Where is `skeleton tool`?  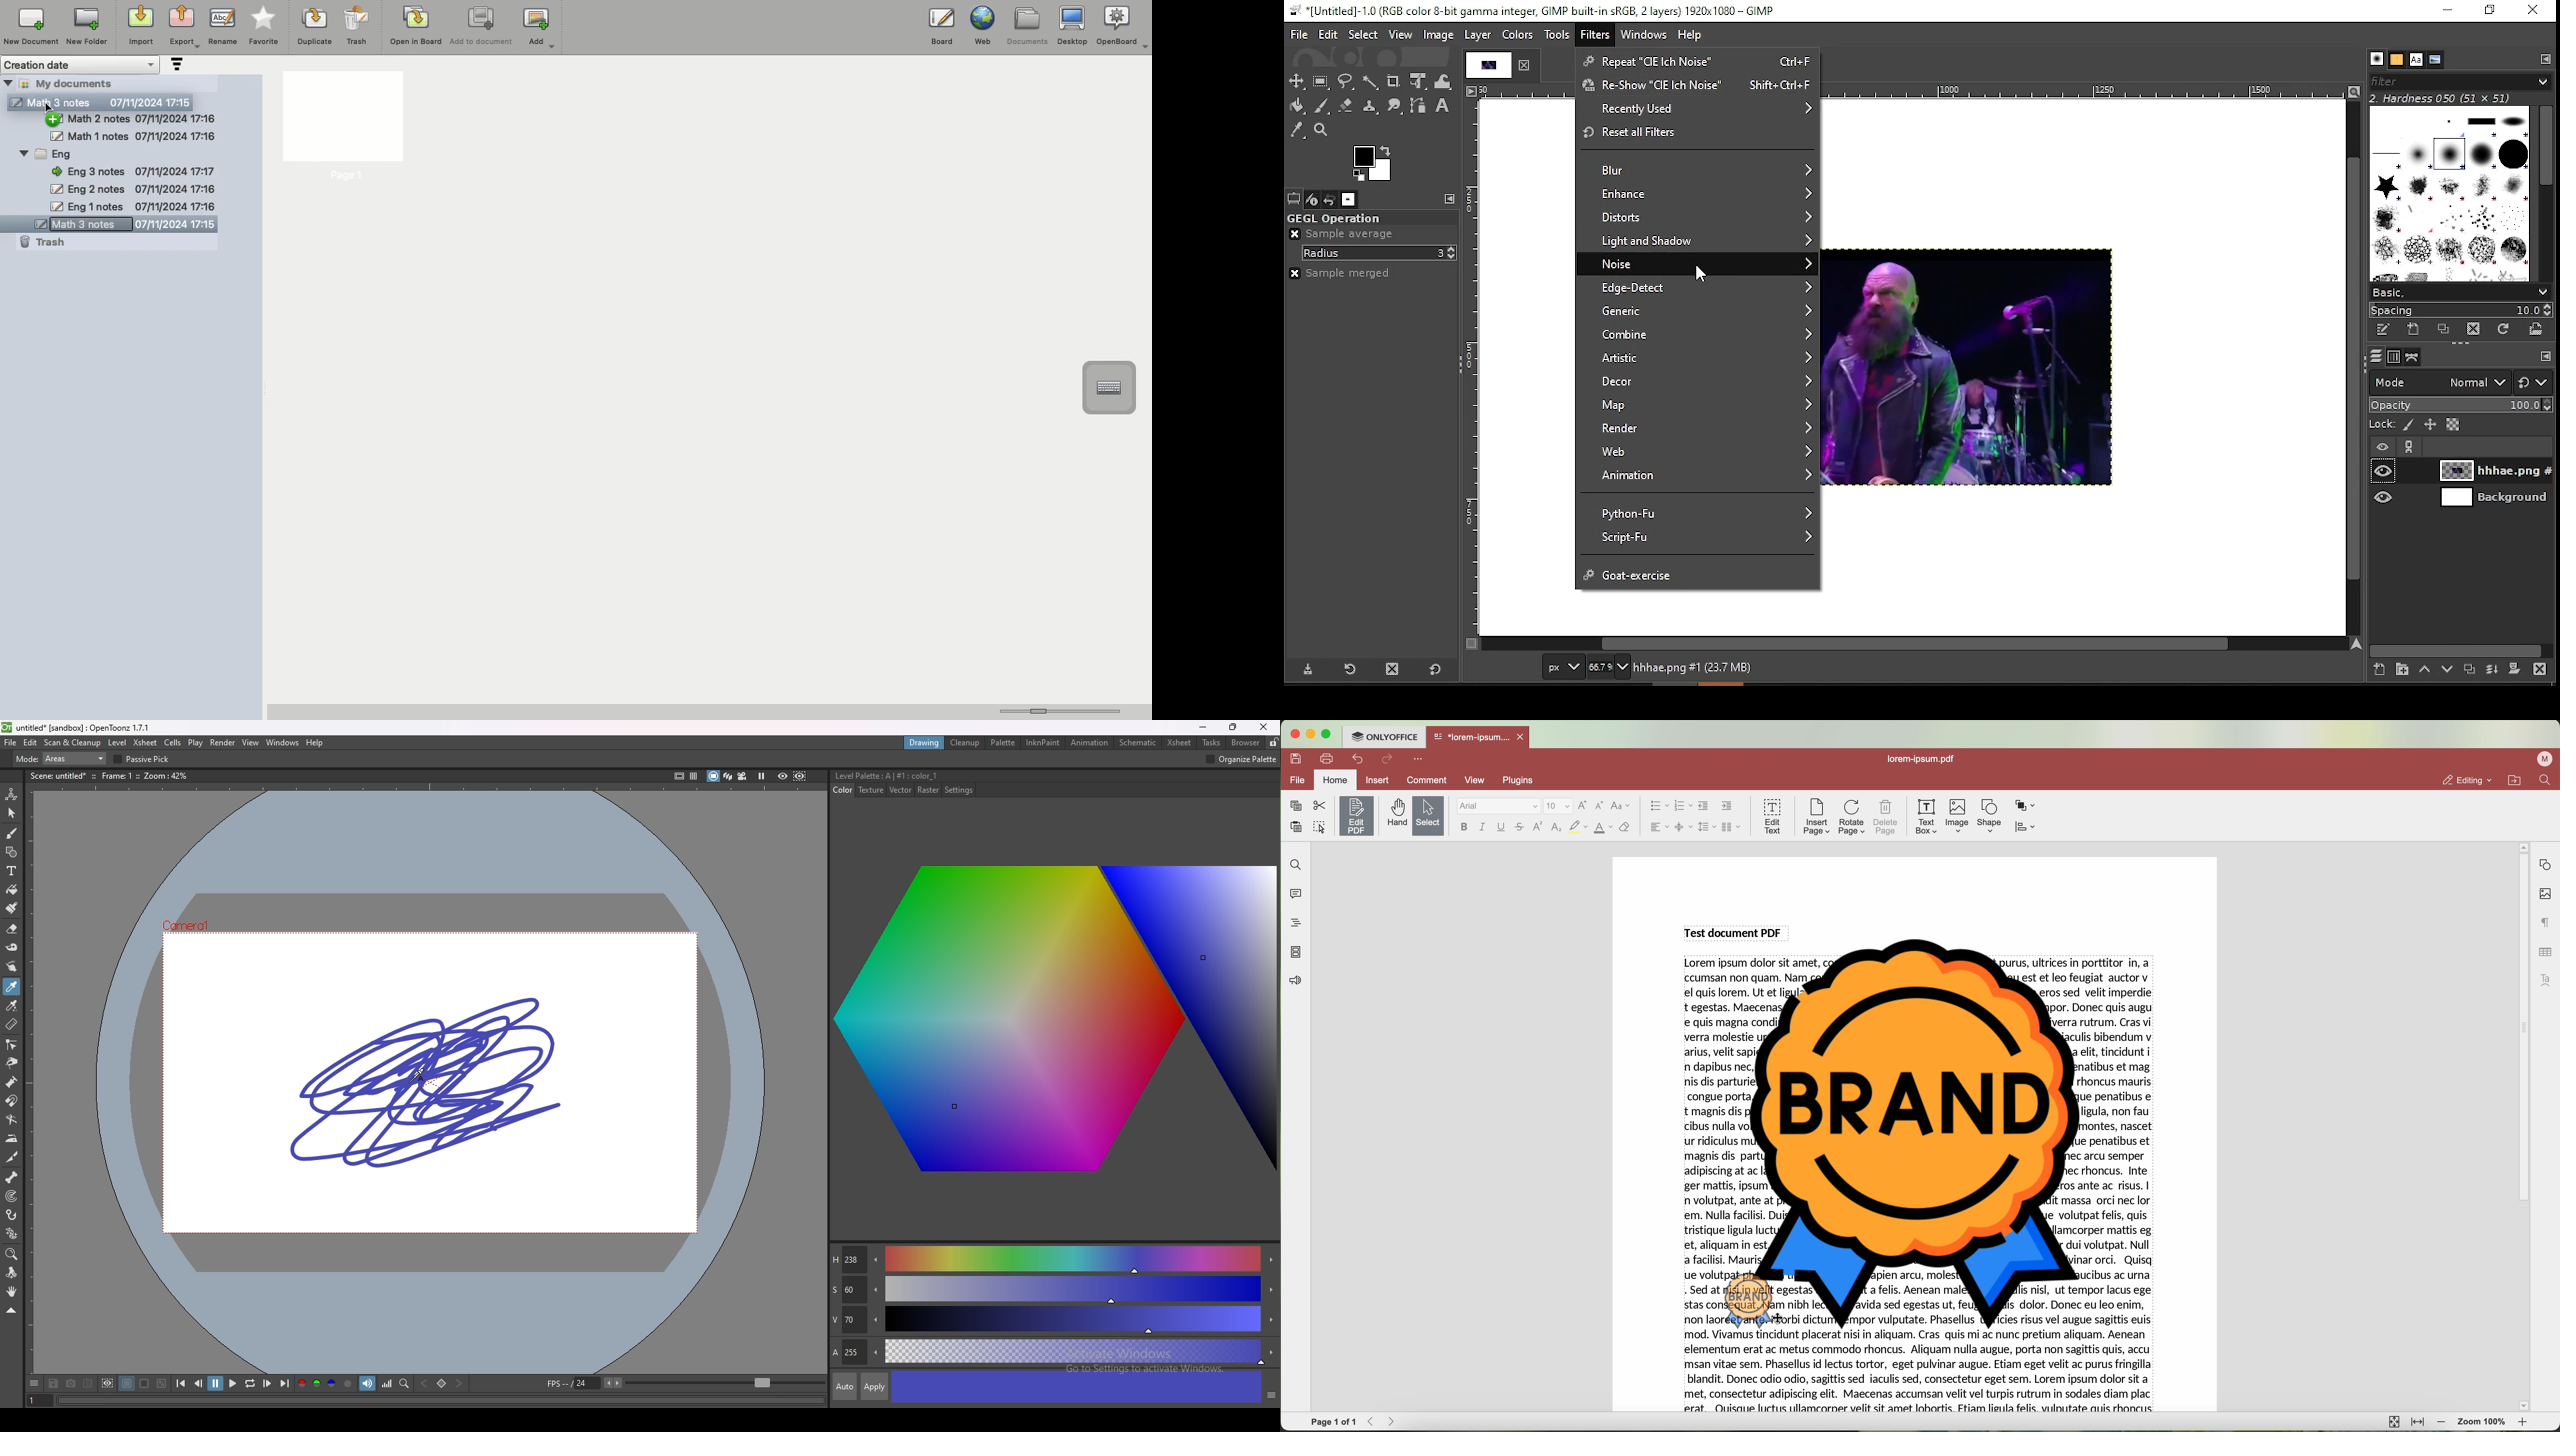 skeleton tool is located at coordinates (12, 1177).